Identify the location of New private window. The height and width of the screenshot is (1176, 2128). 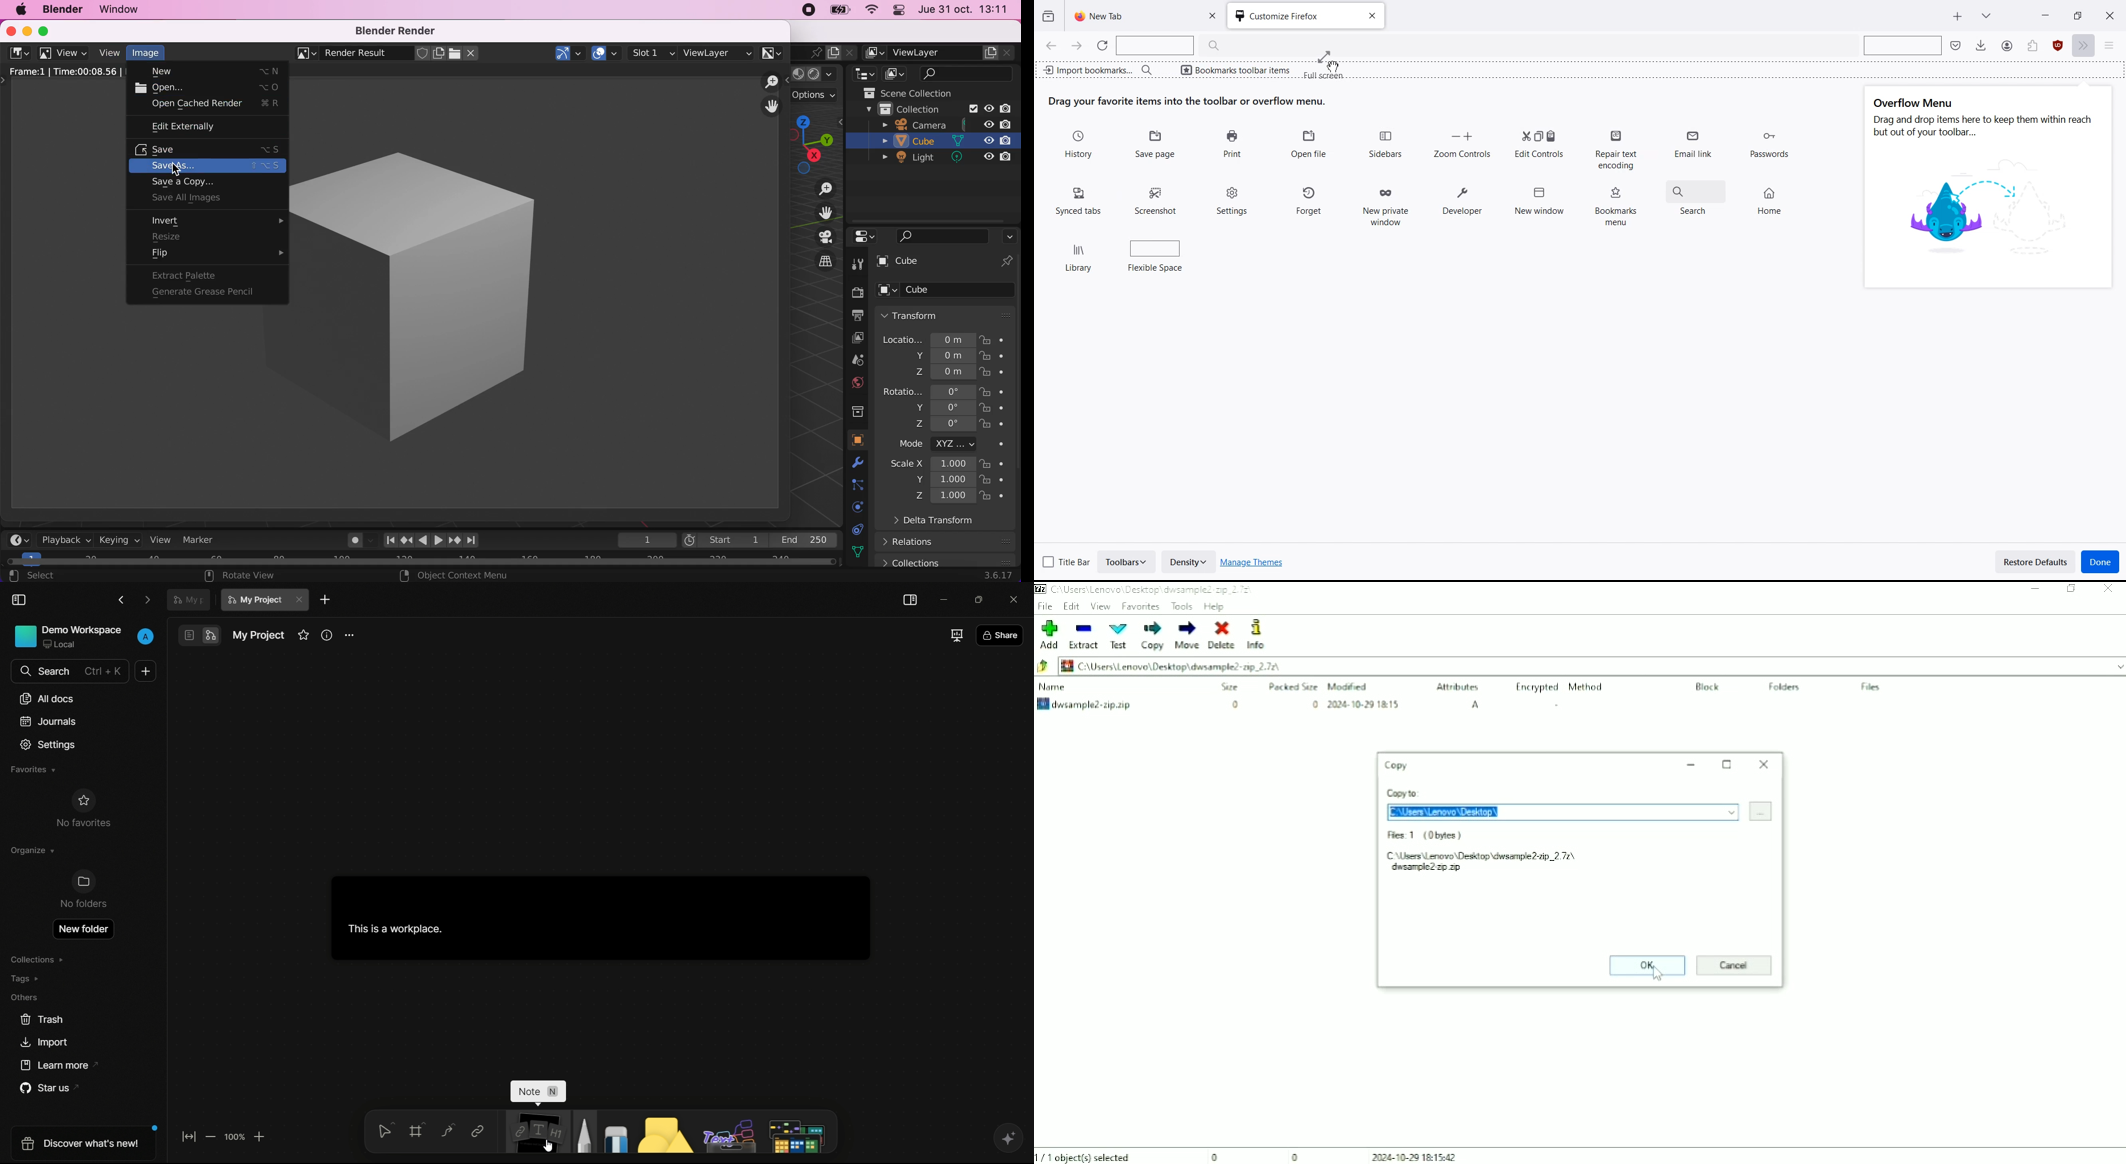
(1384, 203).